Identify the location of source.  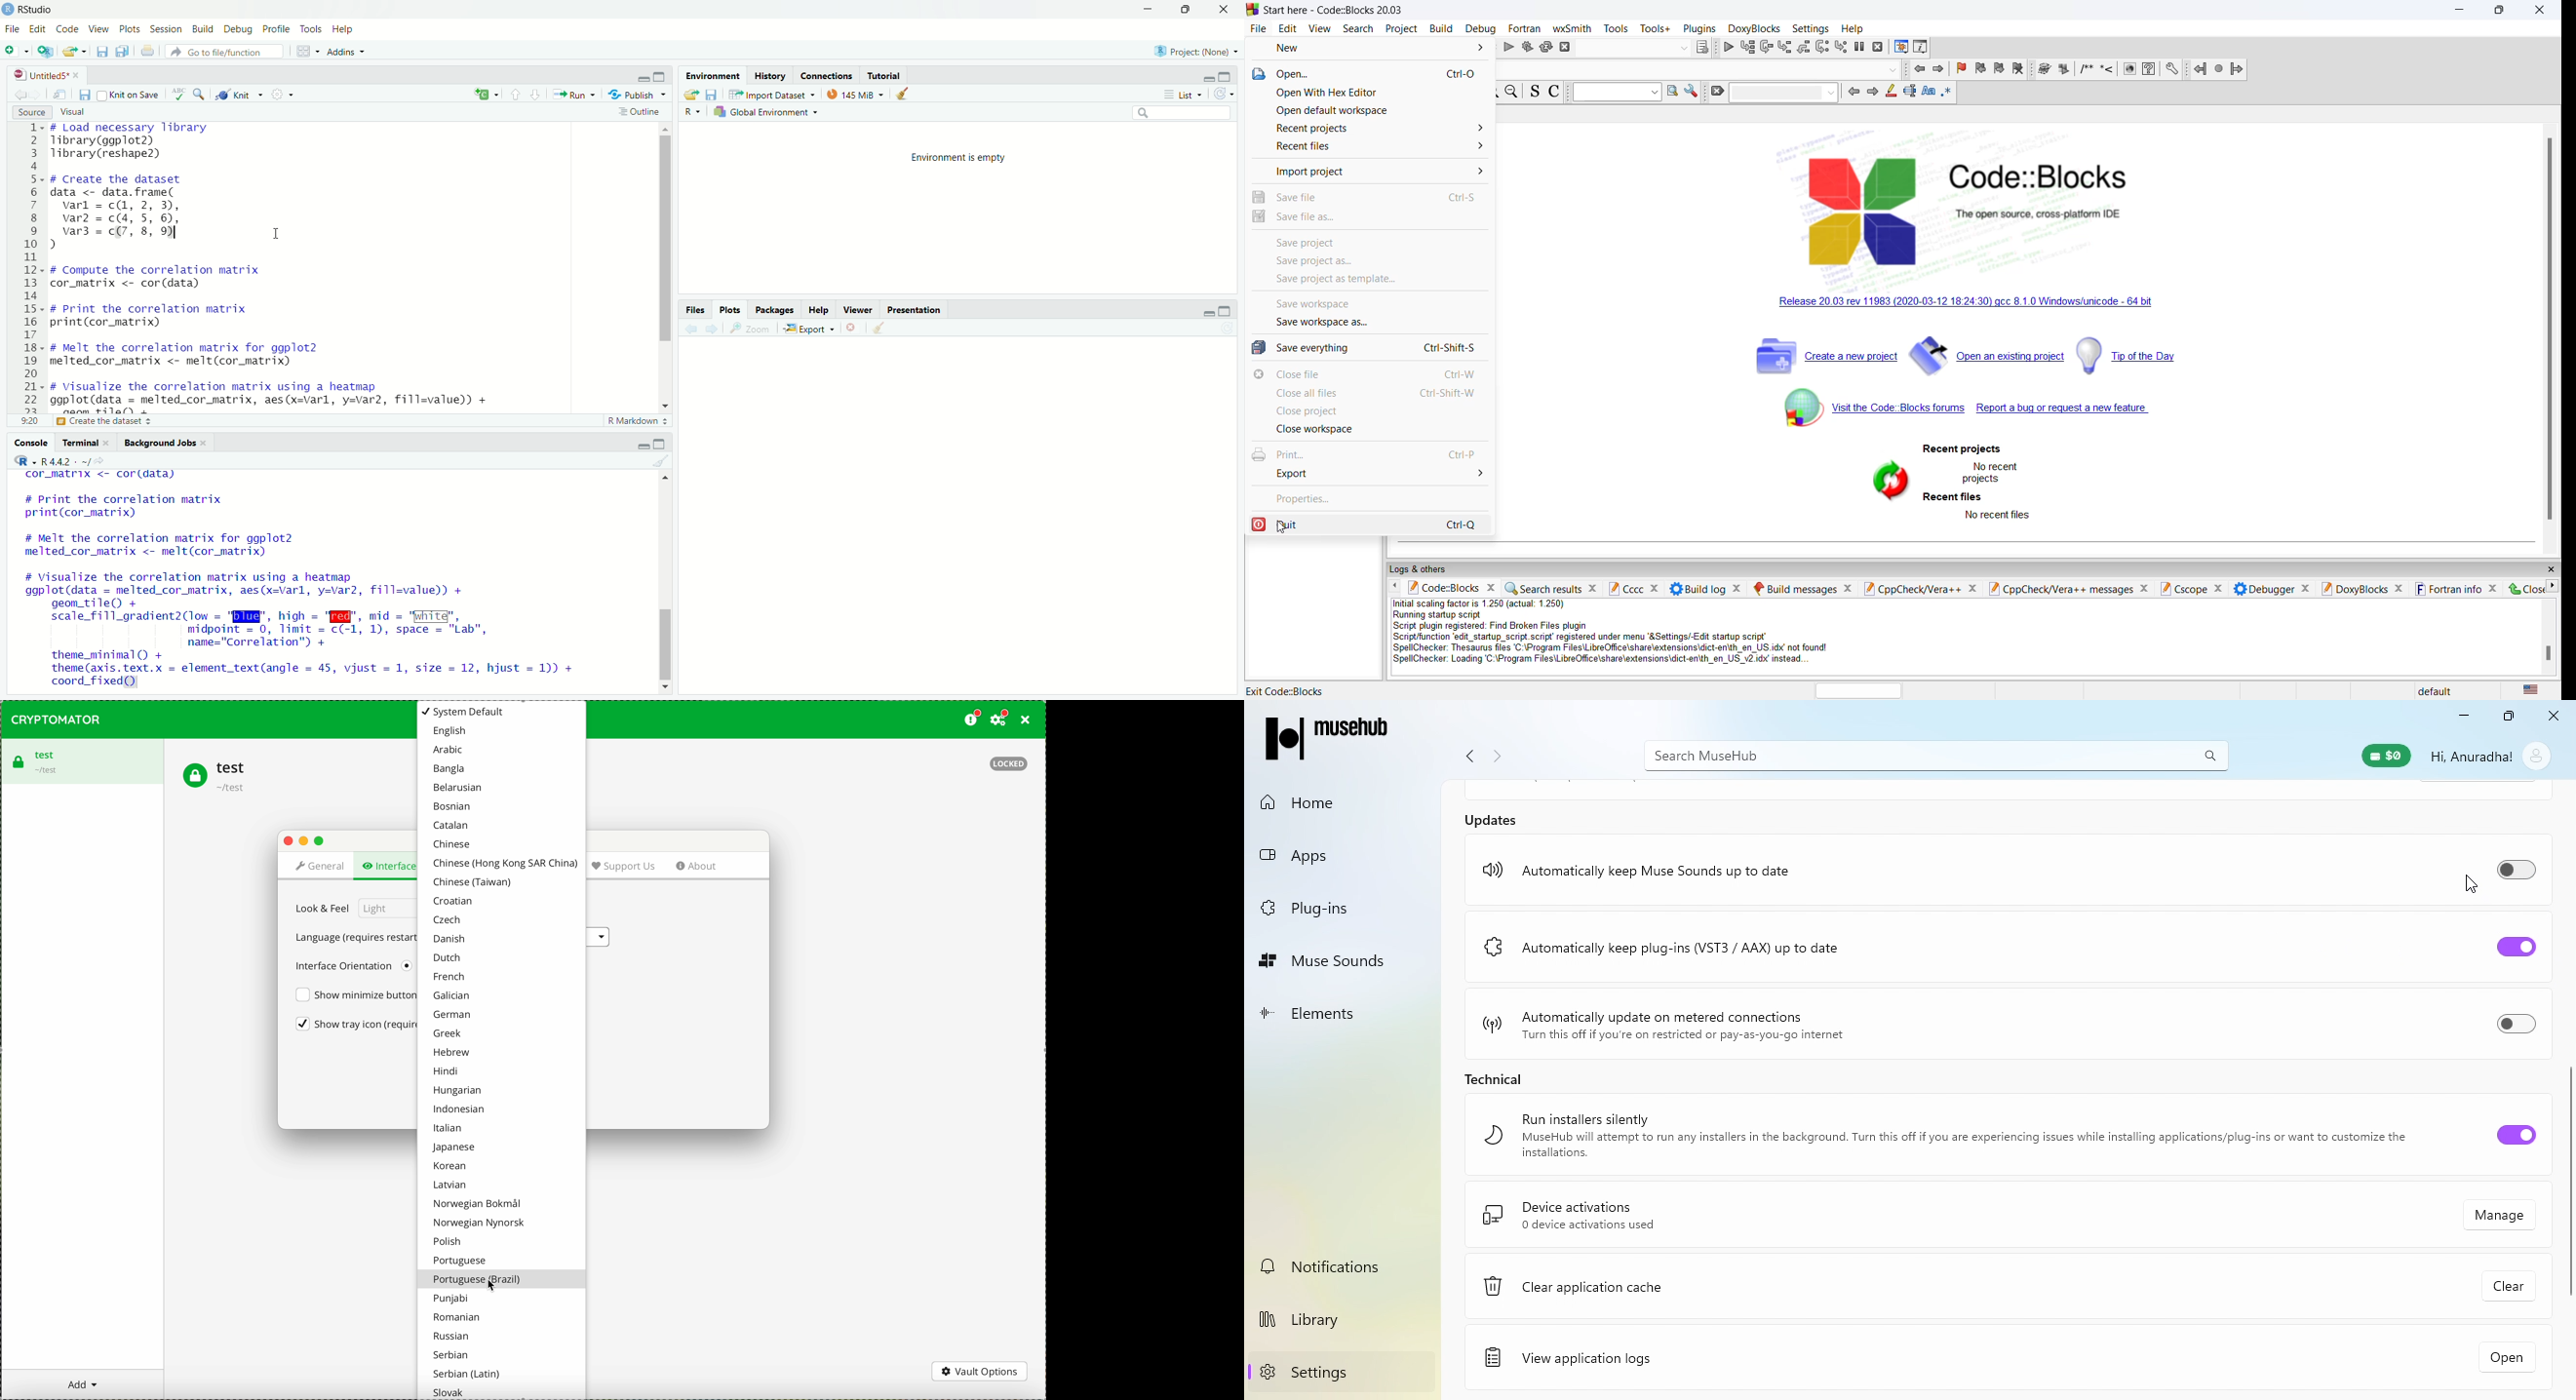
(32, 112).